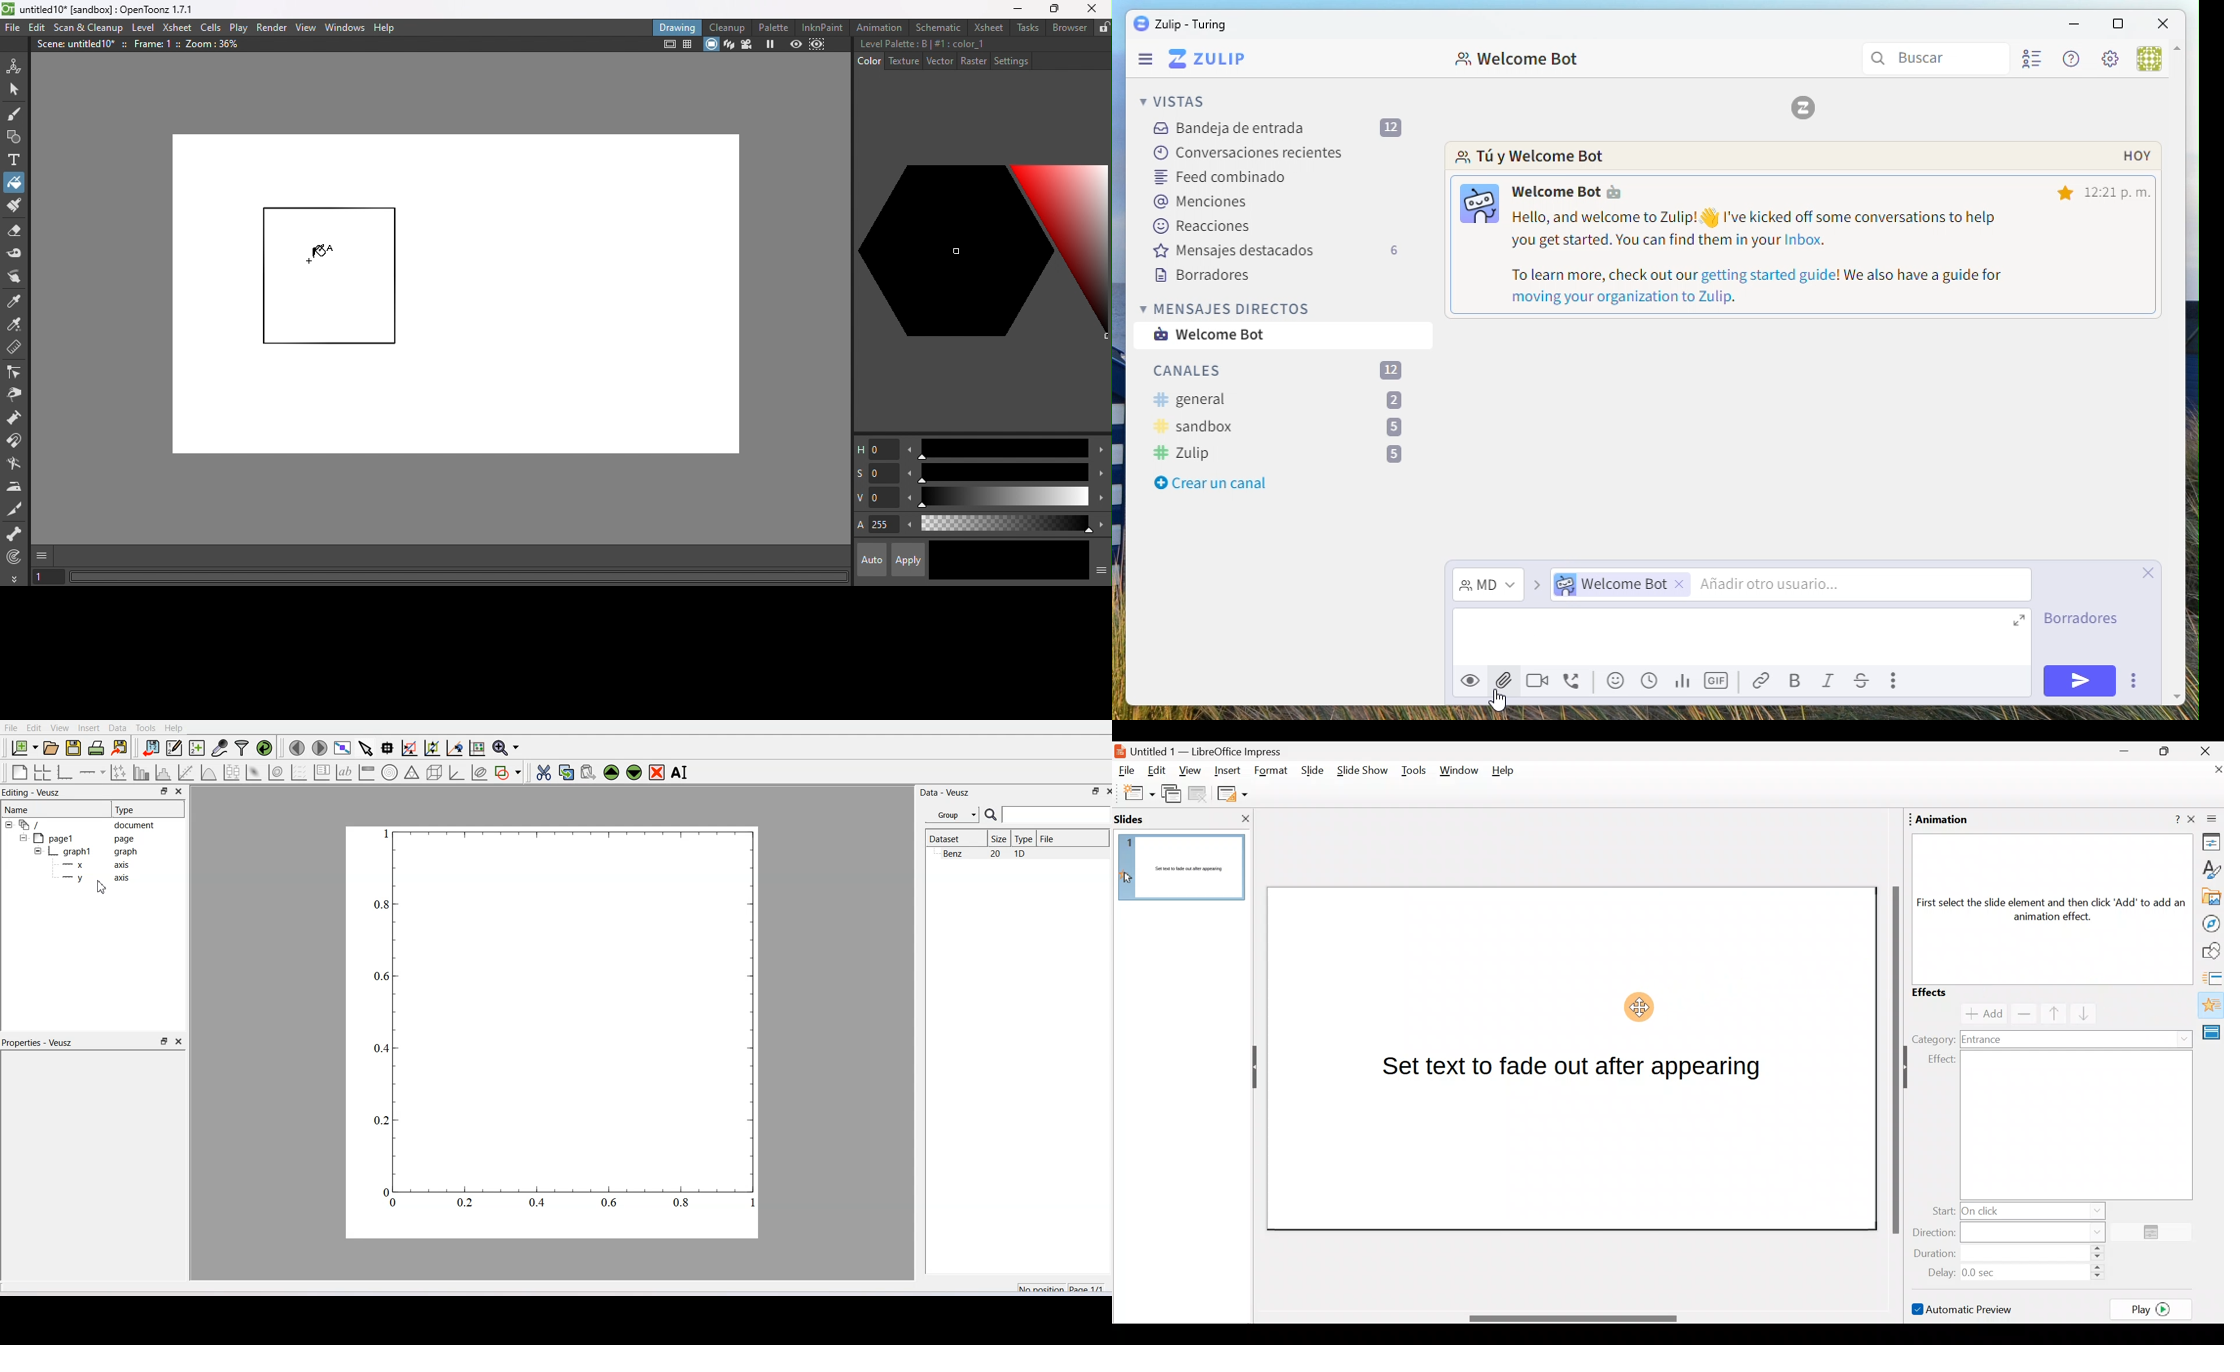  Describe the element at coordinates (1208, 225) in the screenshot. I see `Reactions` at that location.